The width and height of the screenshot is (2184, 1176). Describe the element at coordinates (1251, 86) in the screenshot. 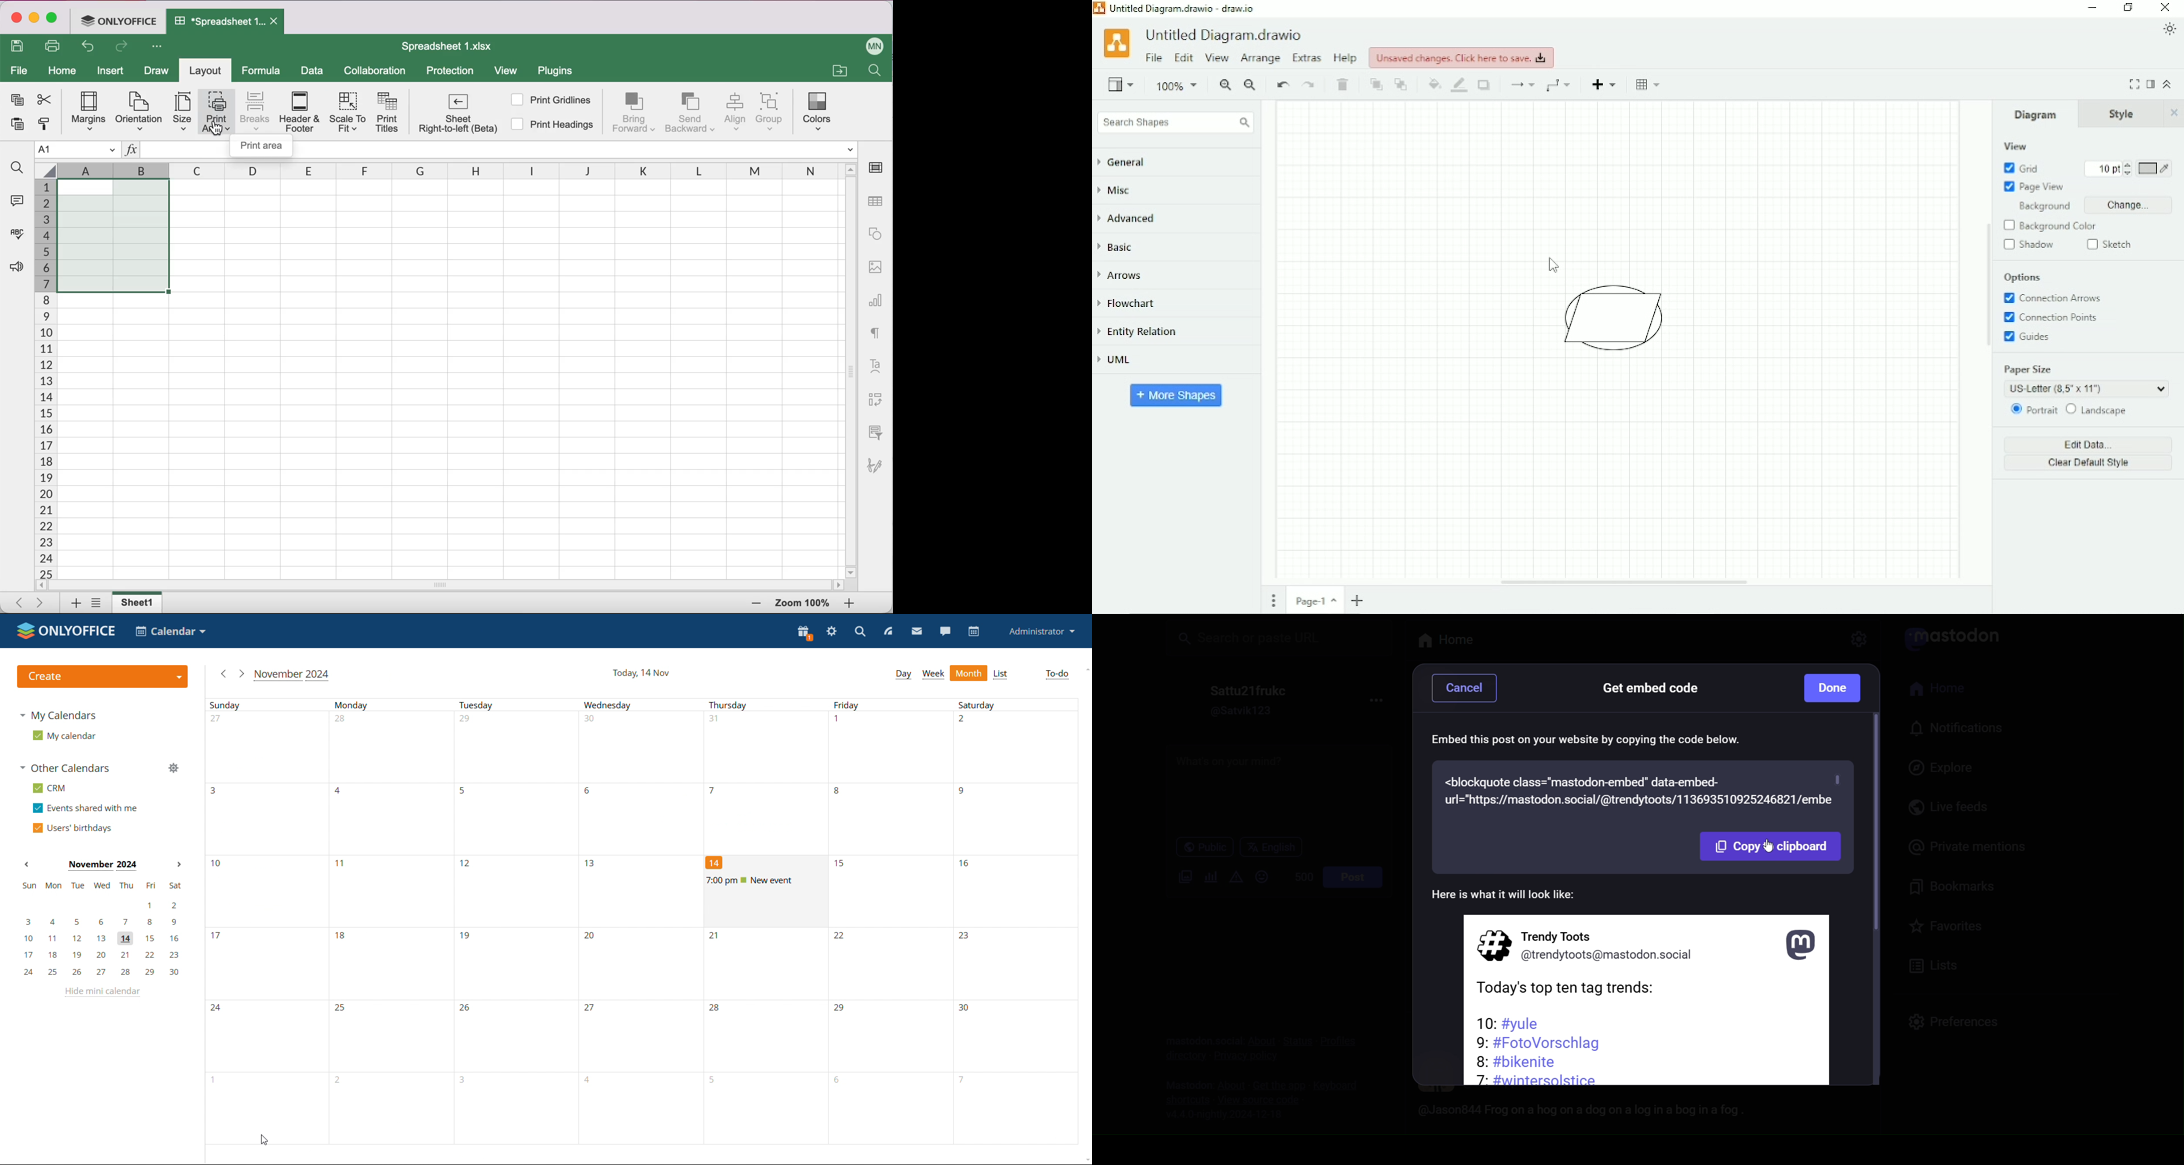

I see `Zoom out` at that location.